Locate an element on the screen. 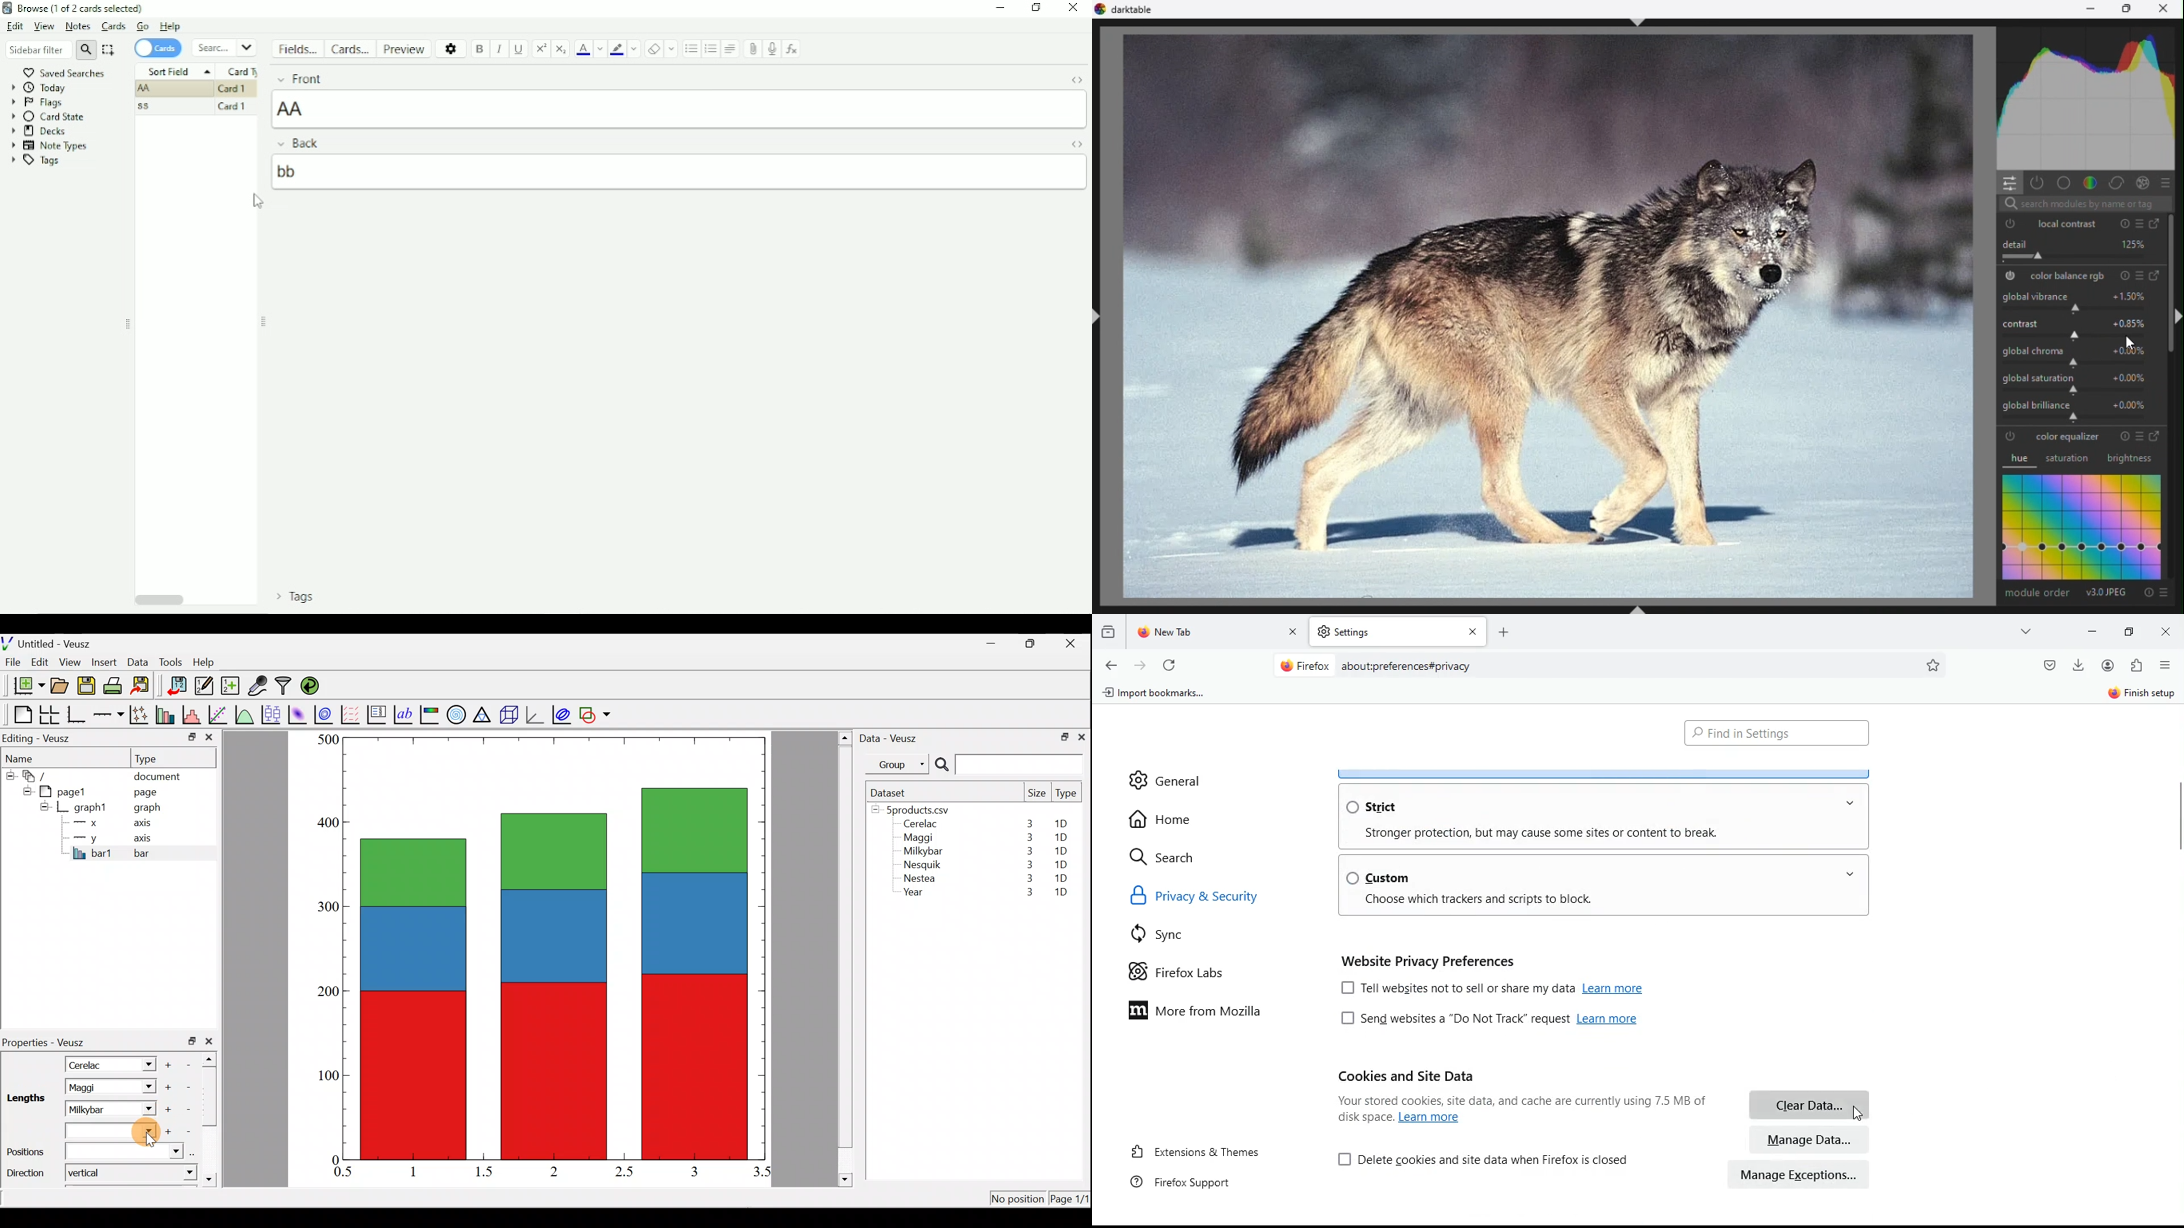 The width and height of the screenshot is (2184, 1232). about:preferences#privacy is located at coordinates (1407, 667).